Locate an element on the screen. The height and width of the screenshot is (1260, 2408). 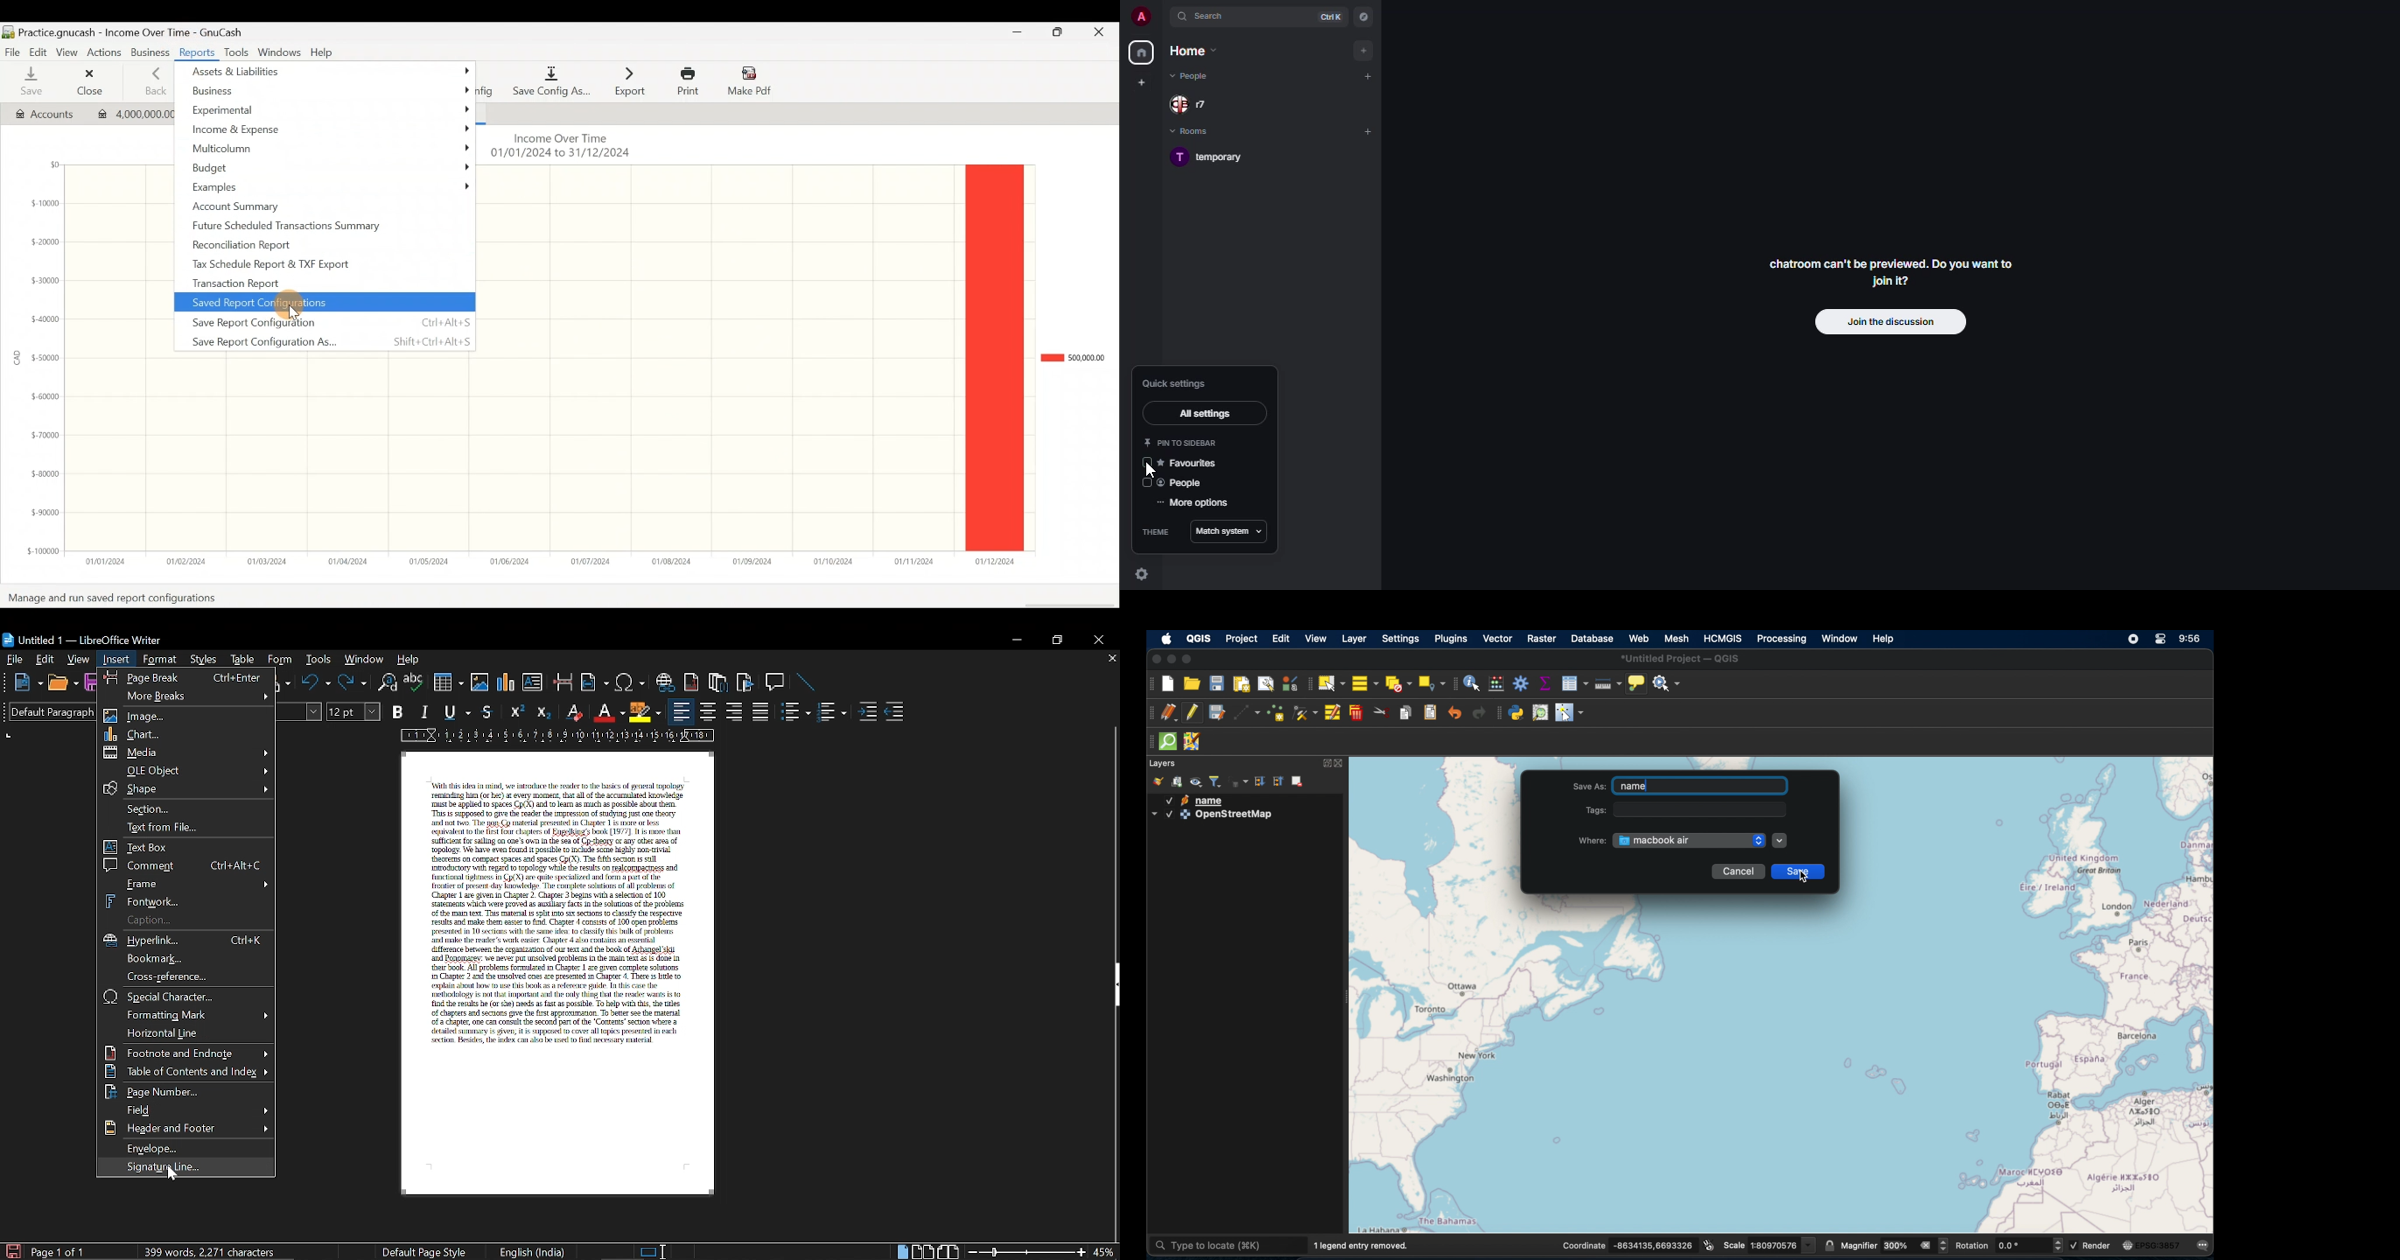
text size is located at coordinates (354, 712).